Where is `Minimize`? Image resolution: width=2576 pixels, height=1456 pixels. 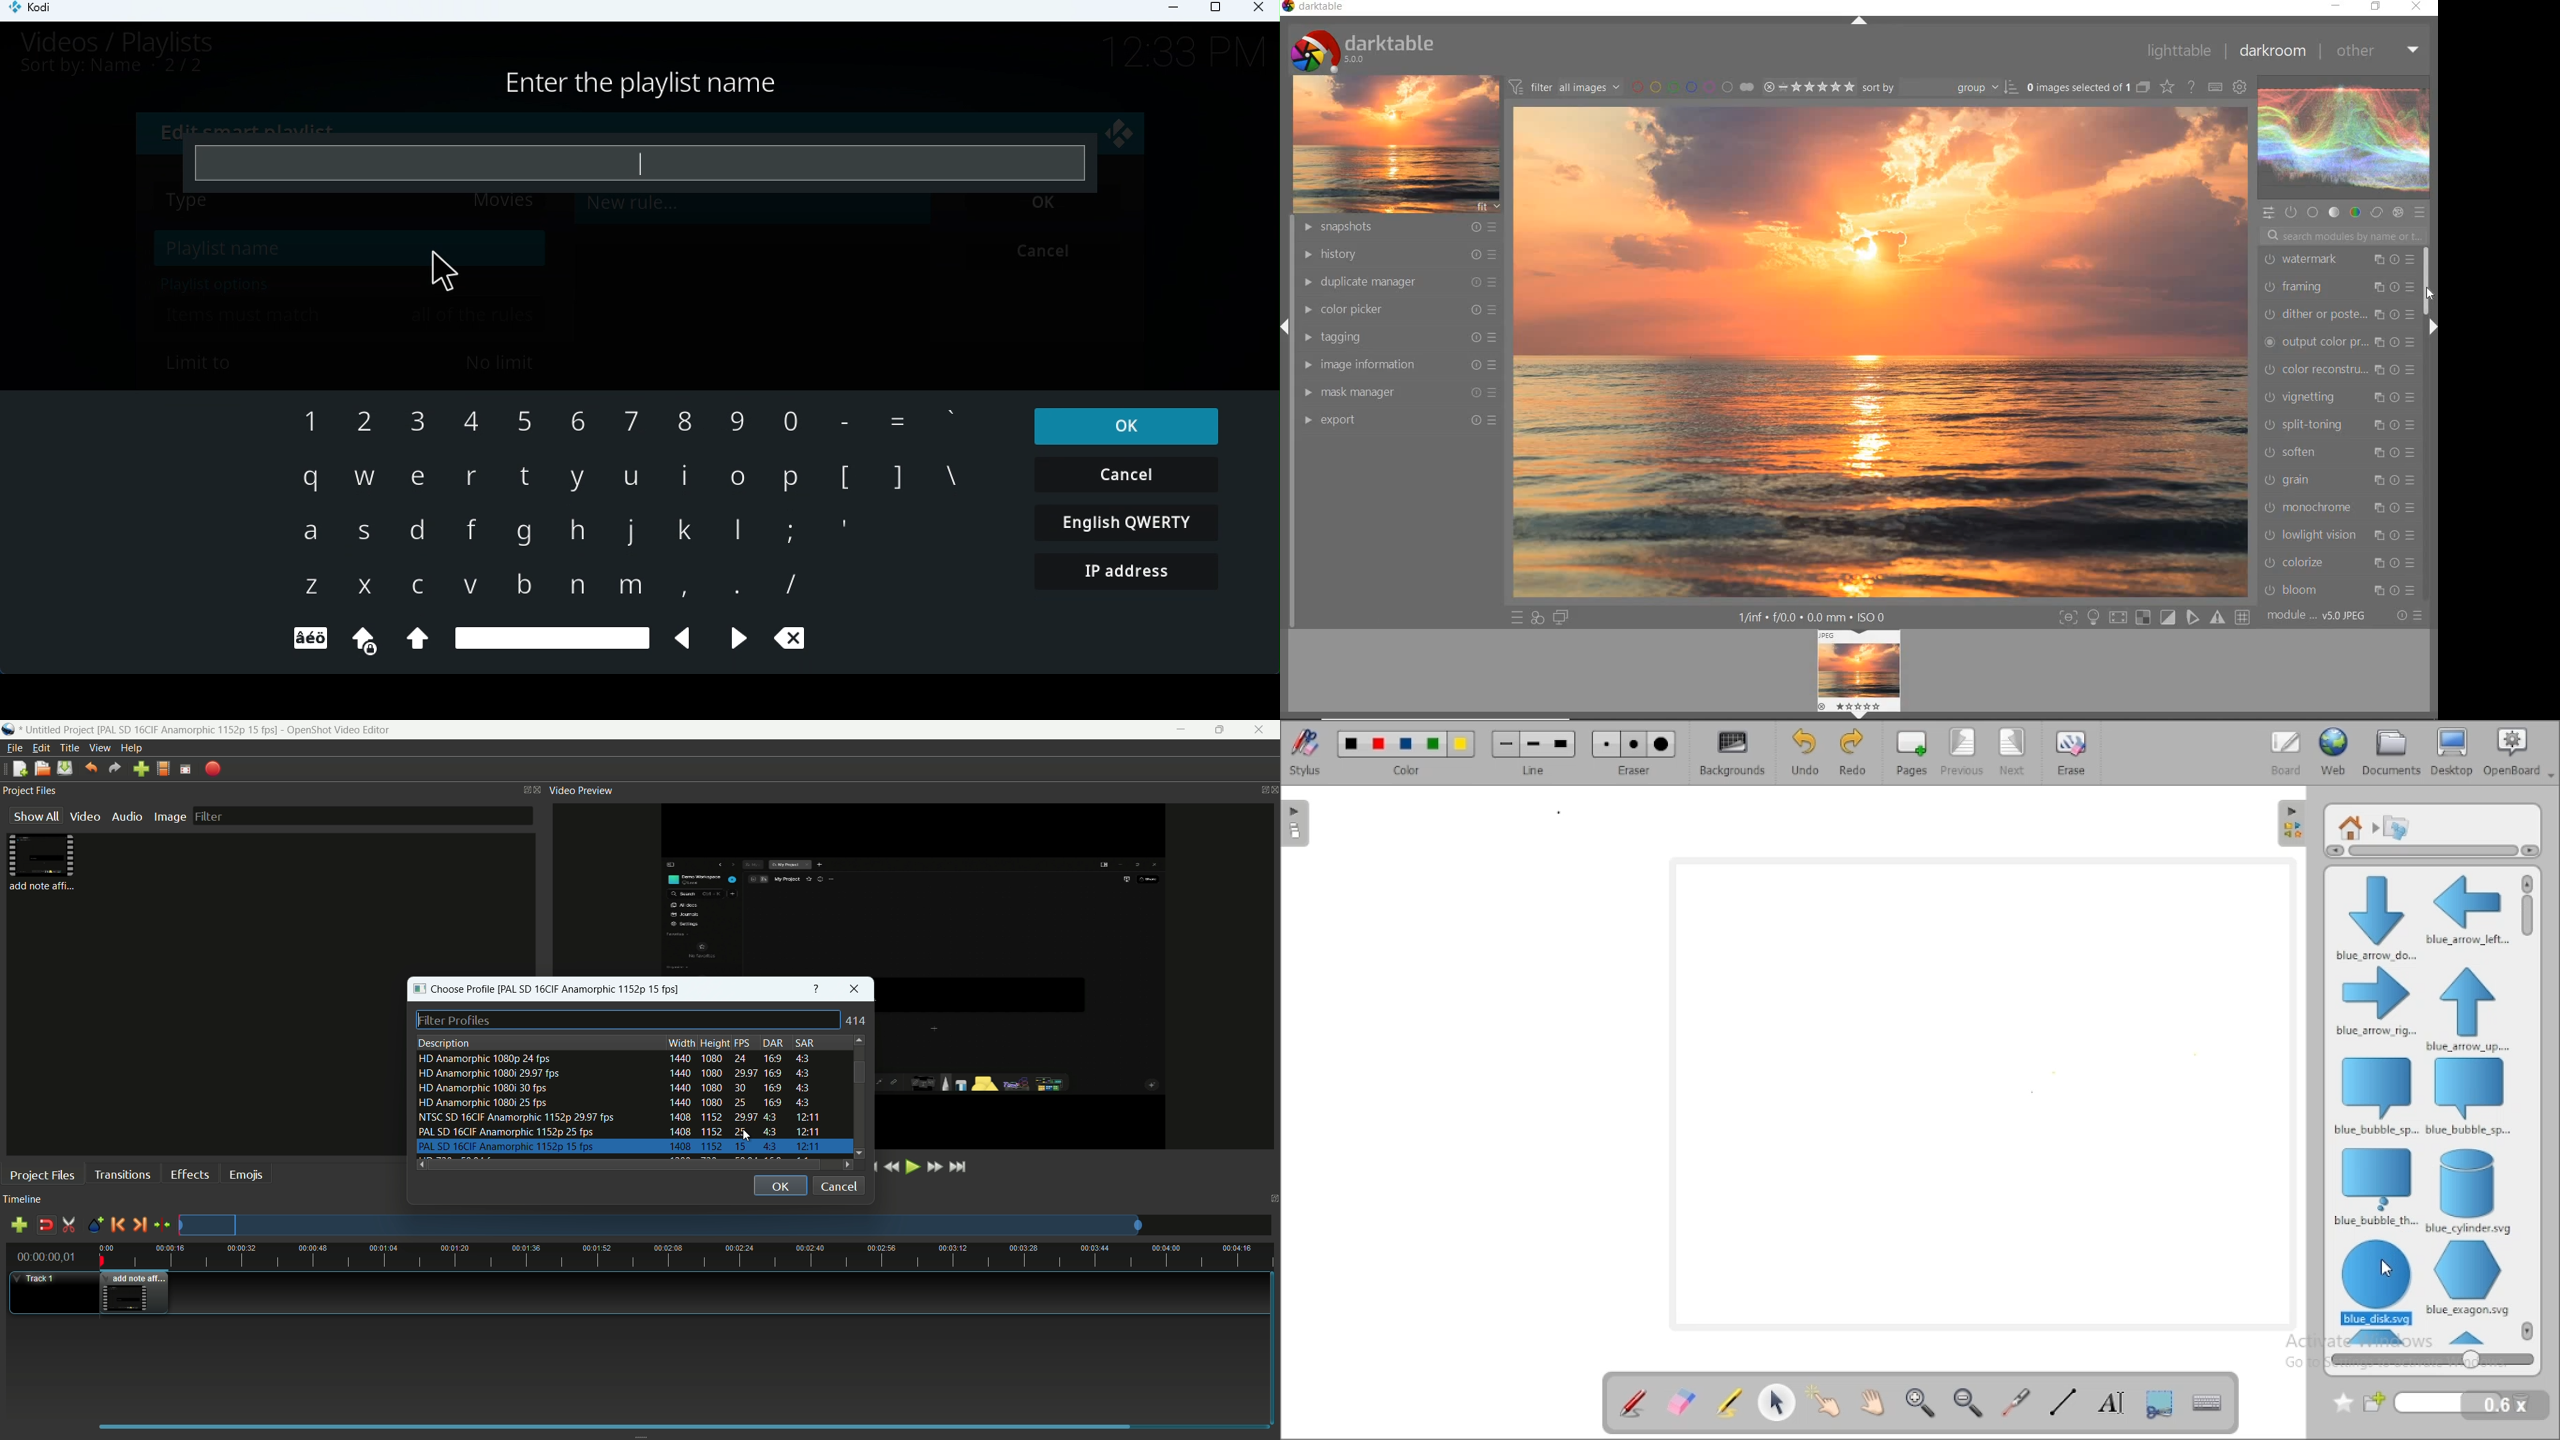
Minimize is located at coordinates (1176, 9).